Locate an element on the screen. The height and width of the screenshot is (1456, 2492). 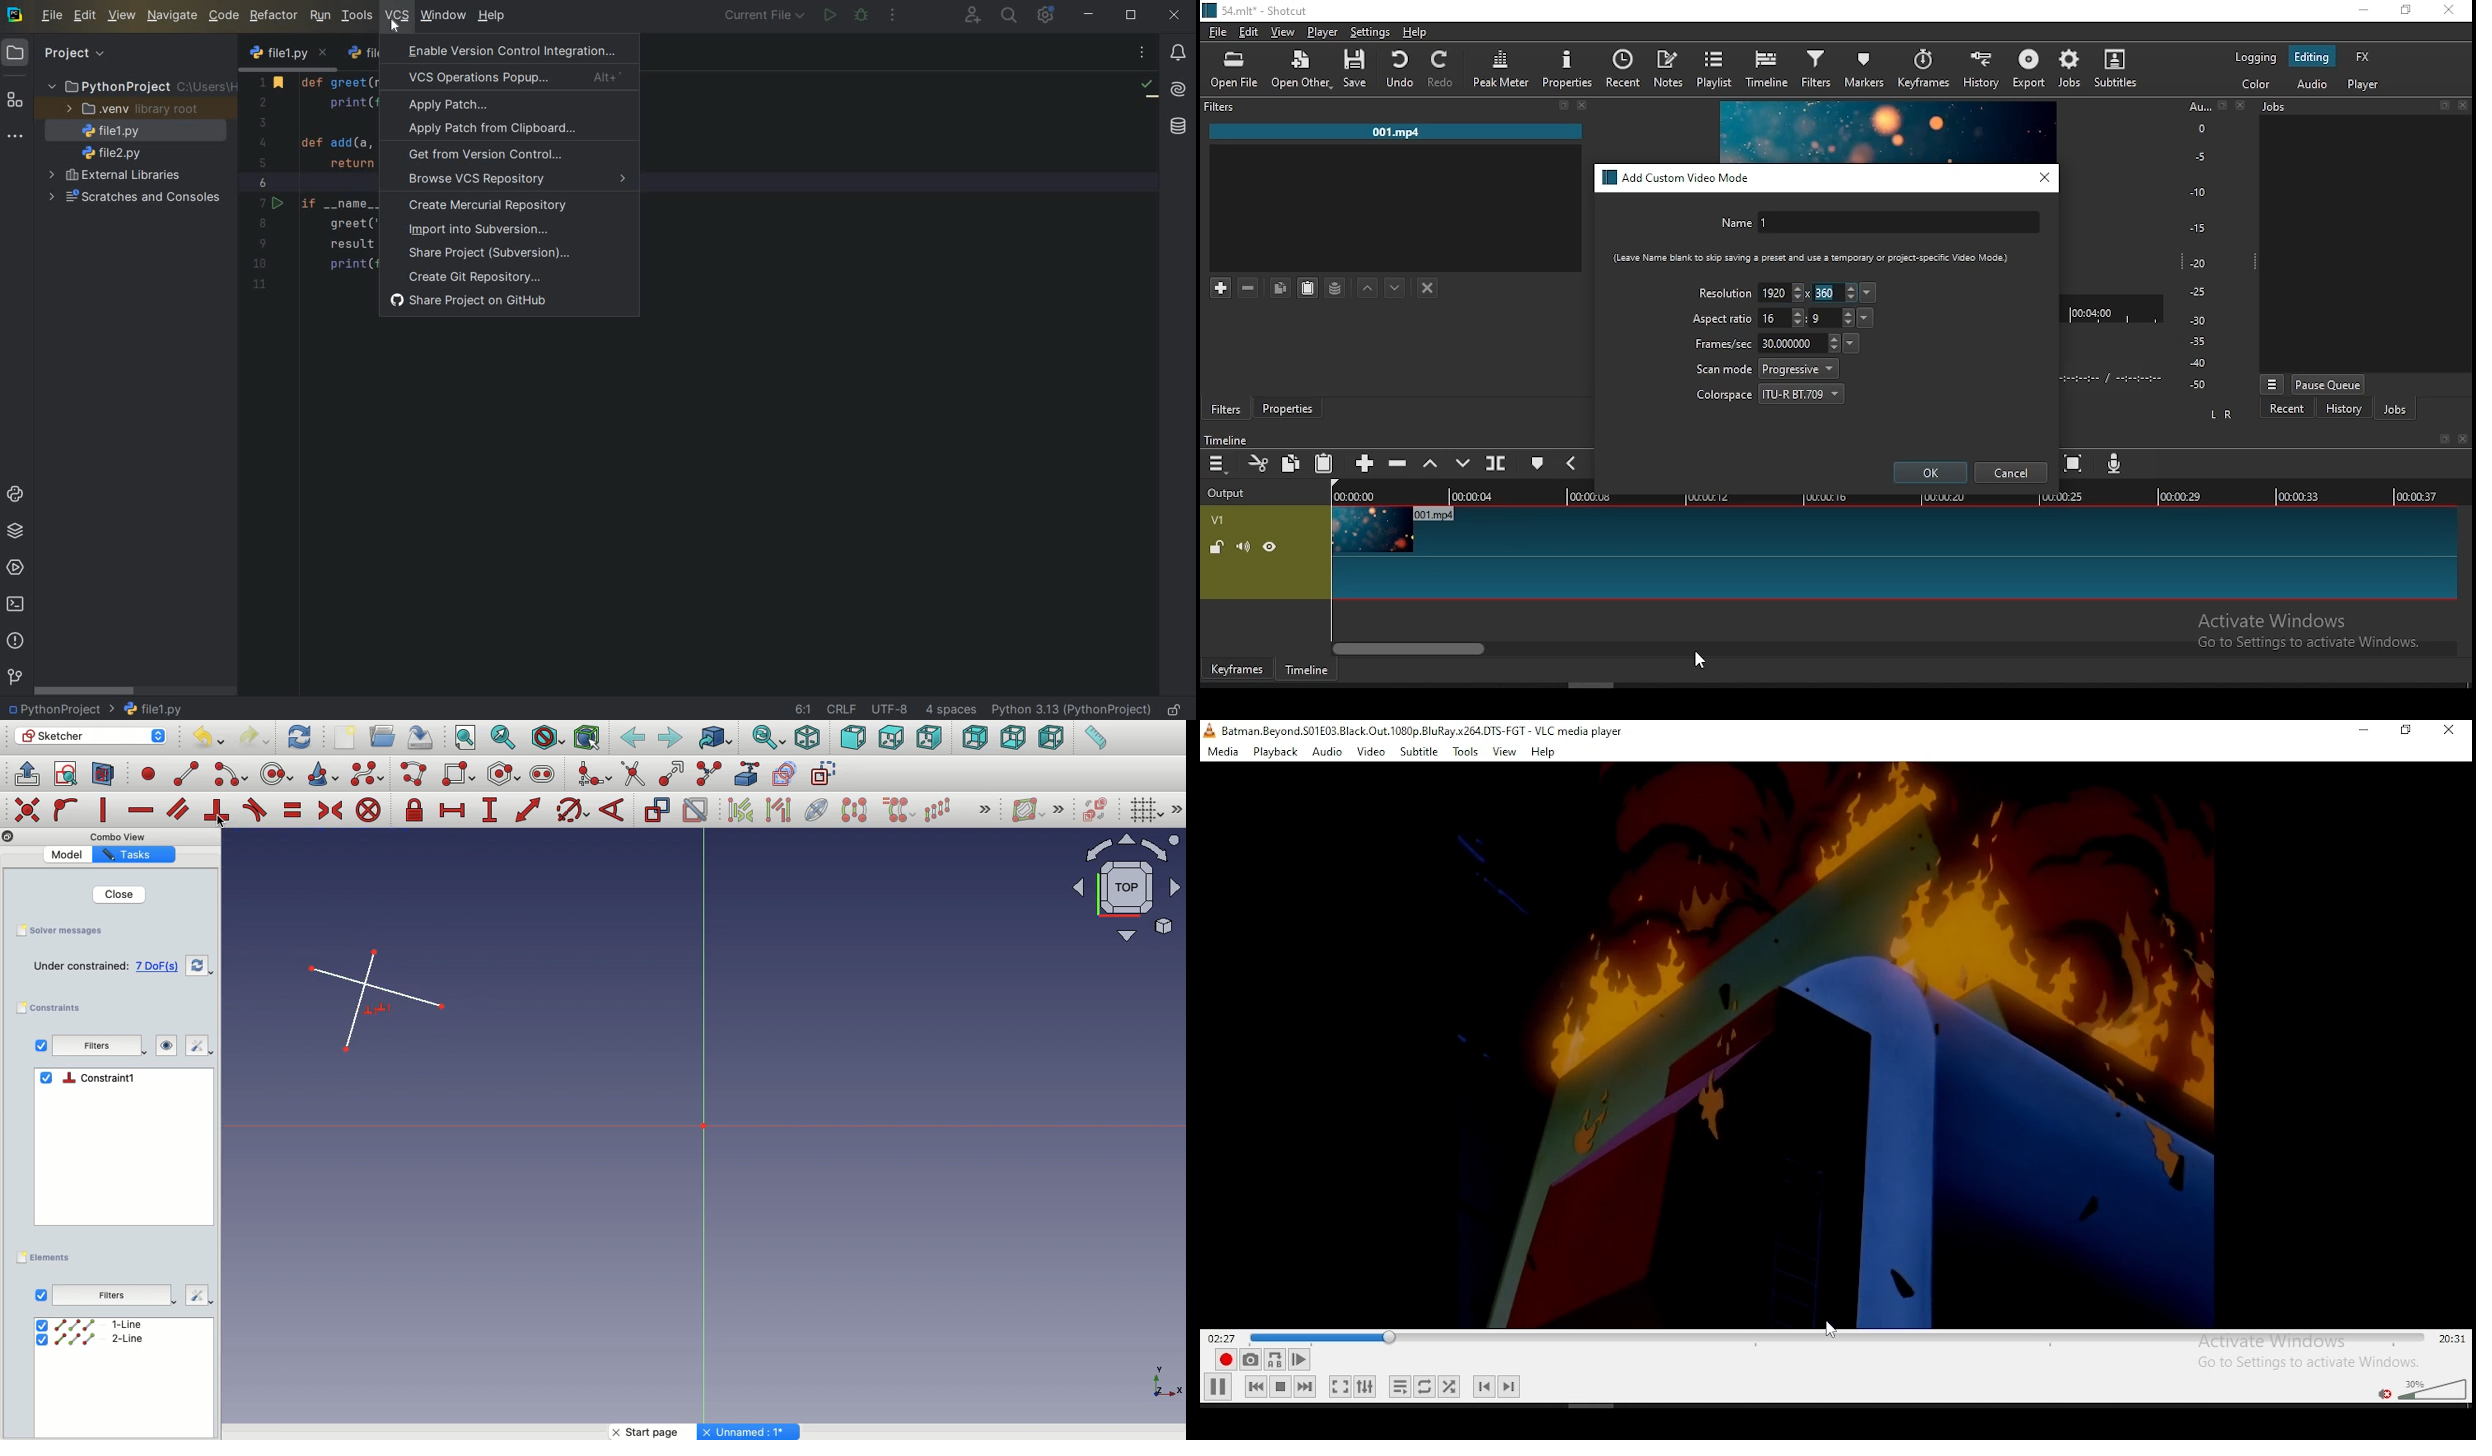
Forward is located at coordinates (671, 739).